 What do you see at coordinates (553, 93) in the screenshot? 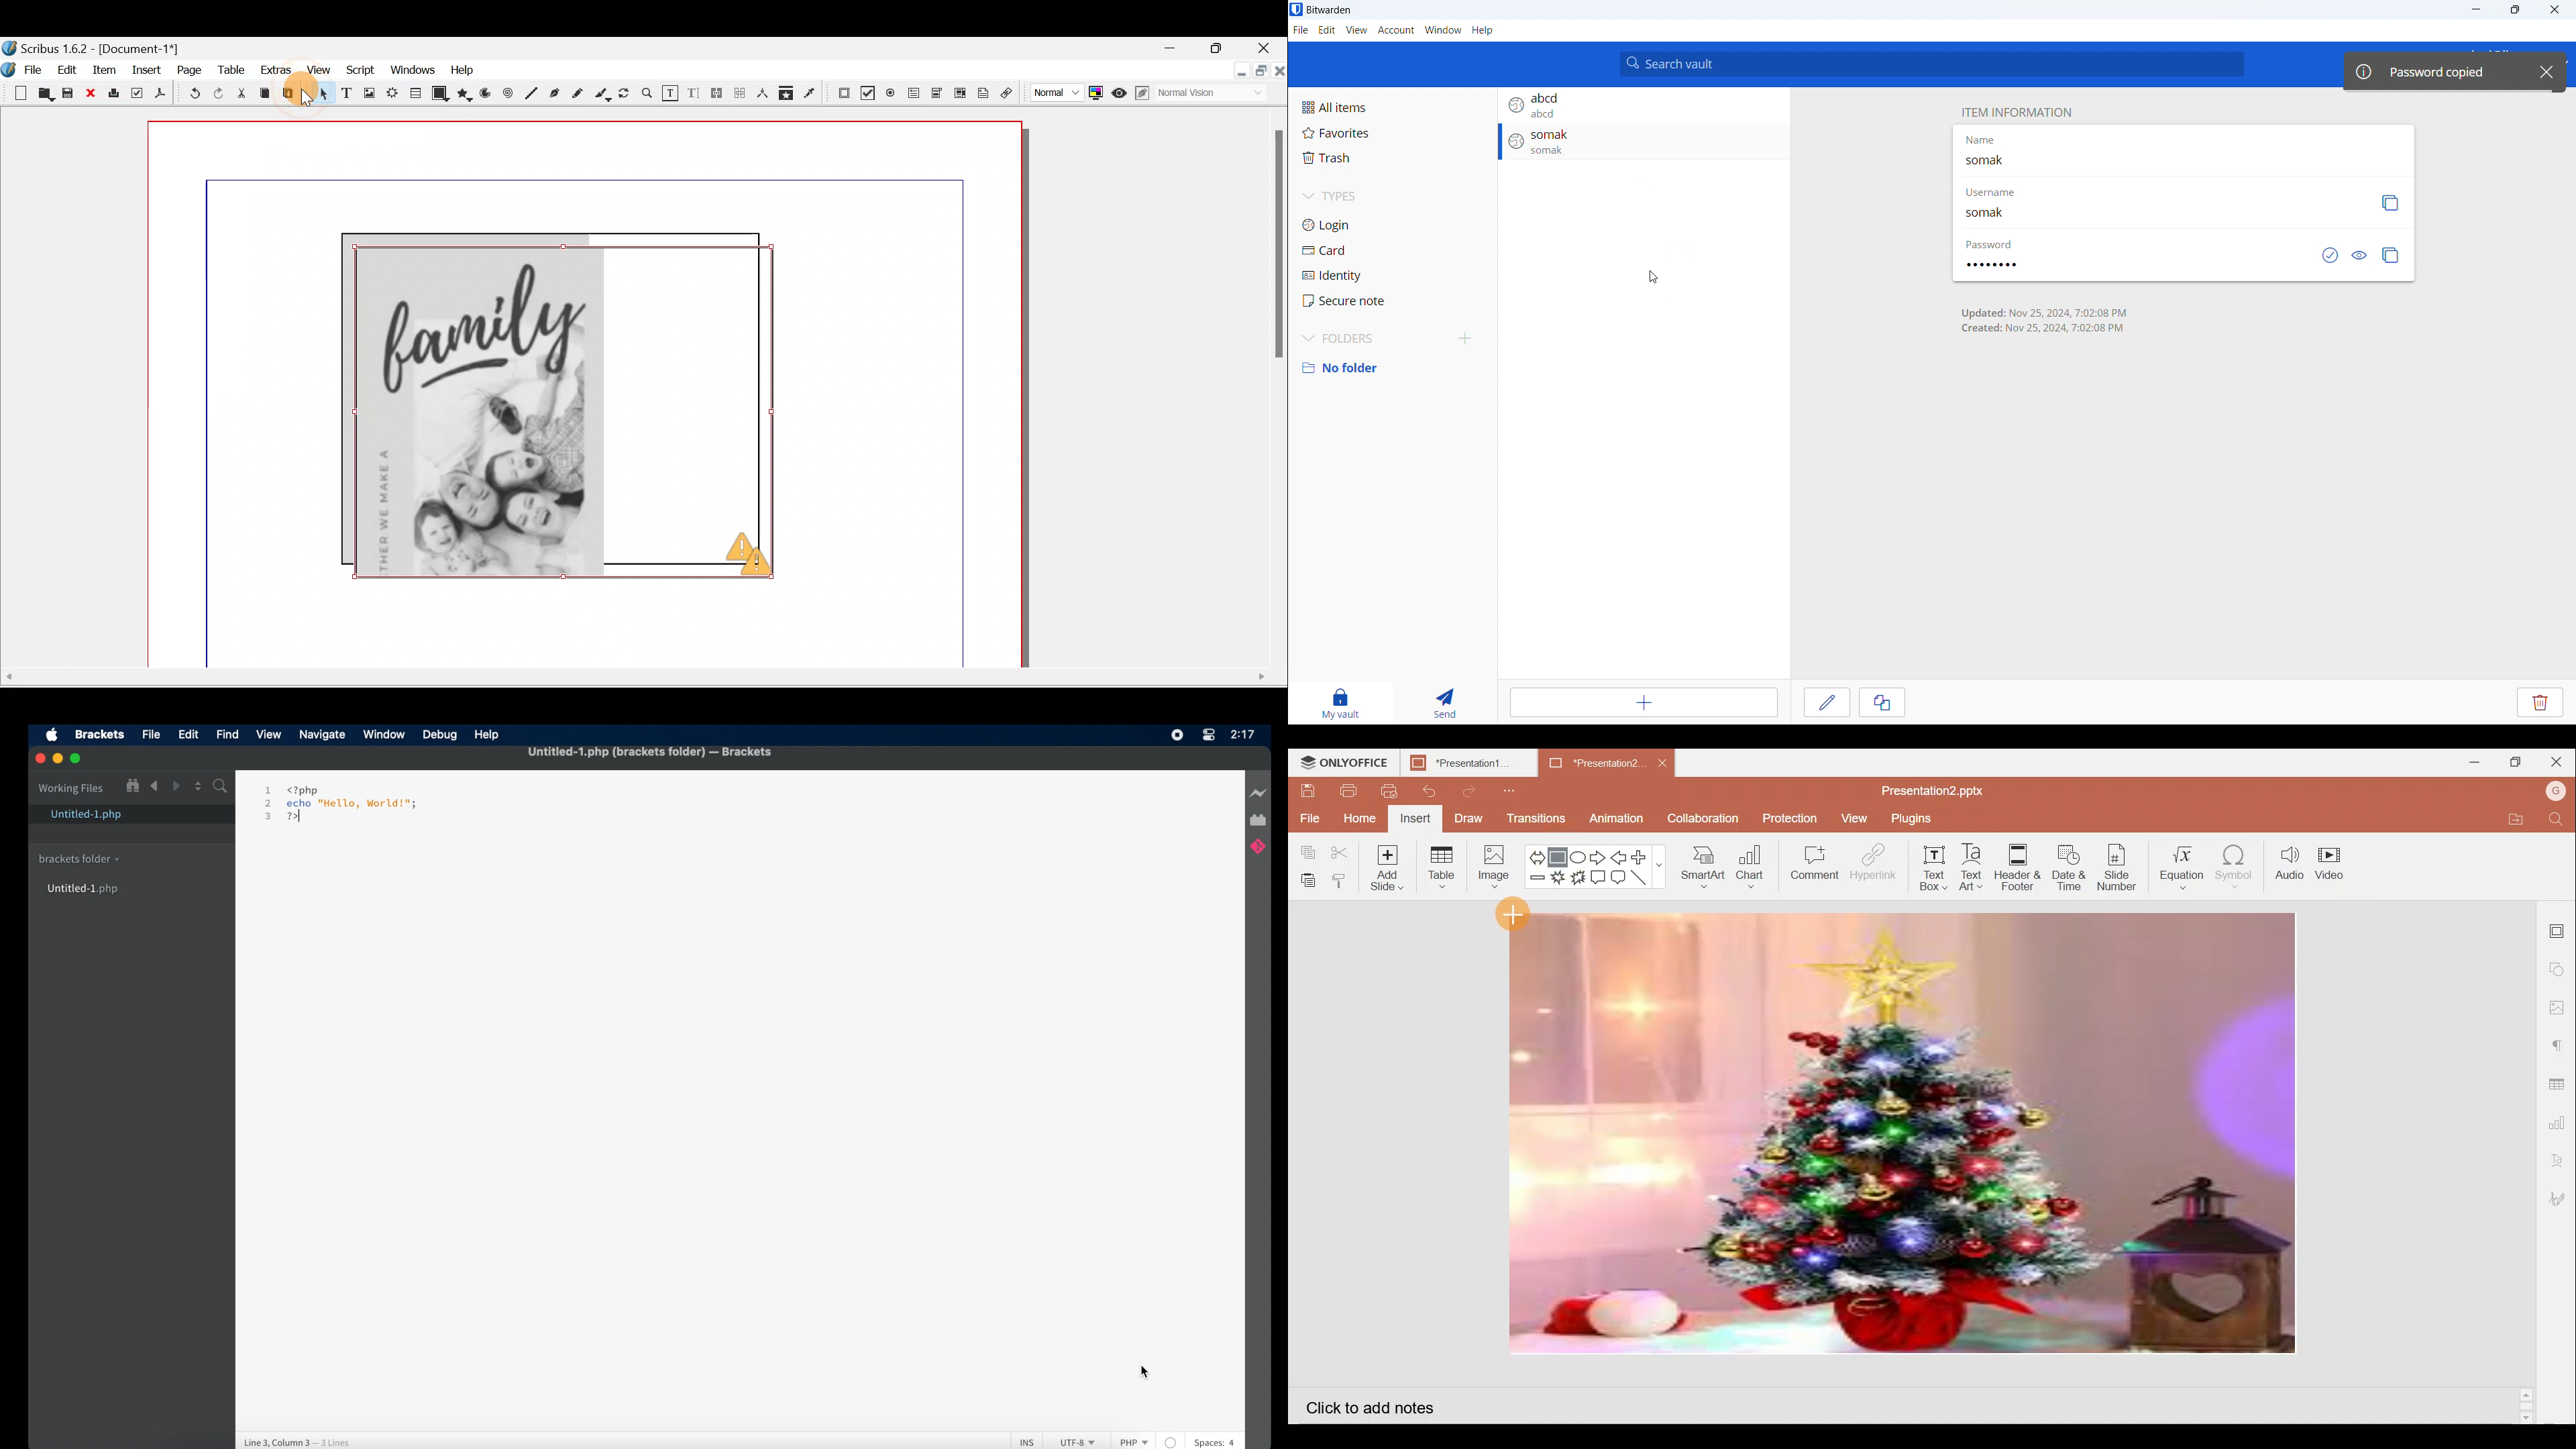
I see `Bezier curver` at bounding box center [553, 93].